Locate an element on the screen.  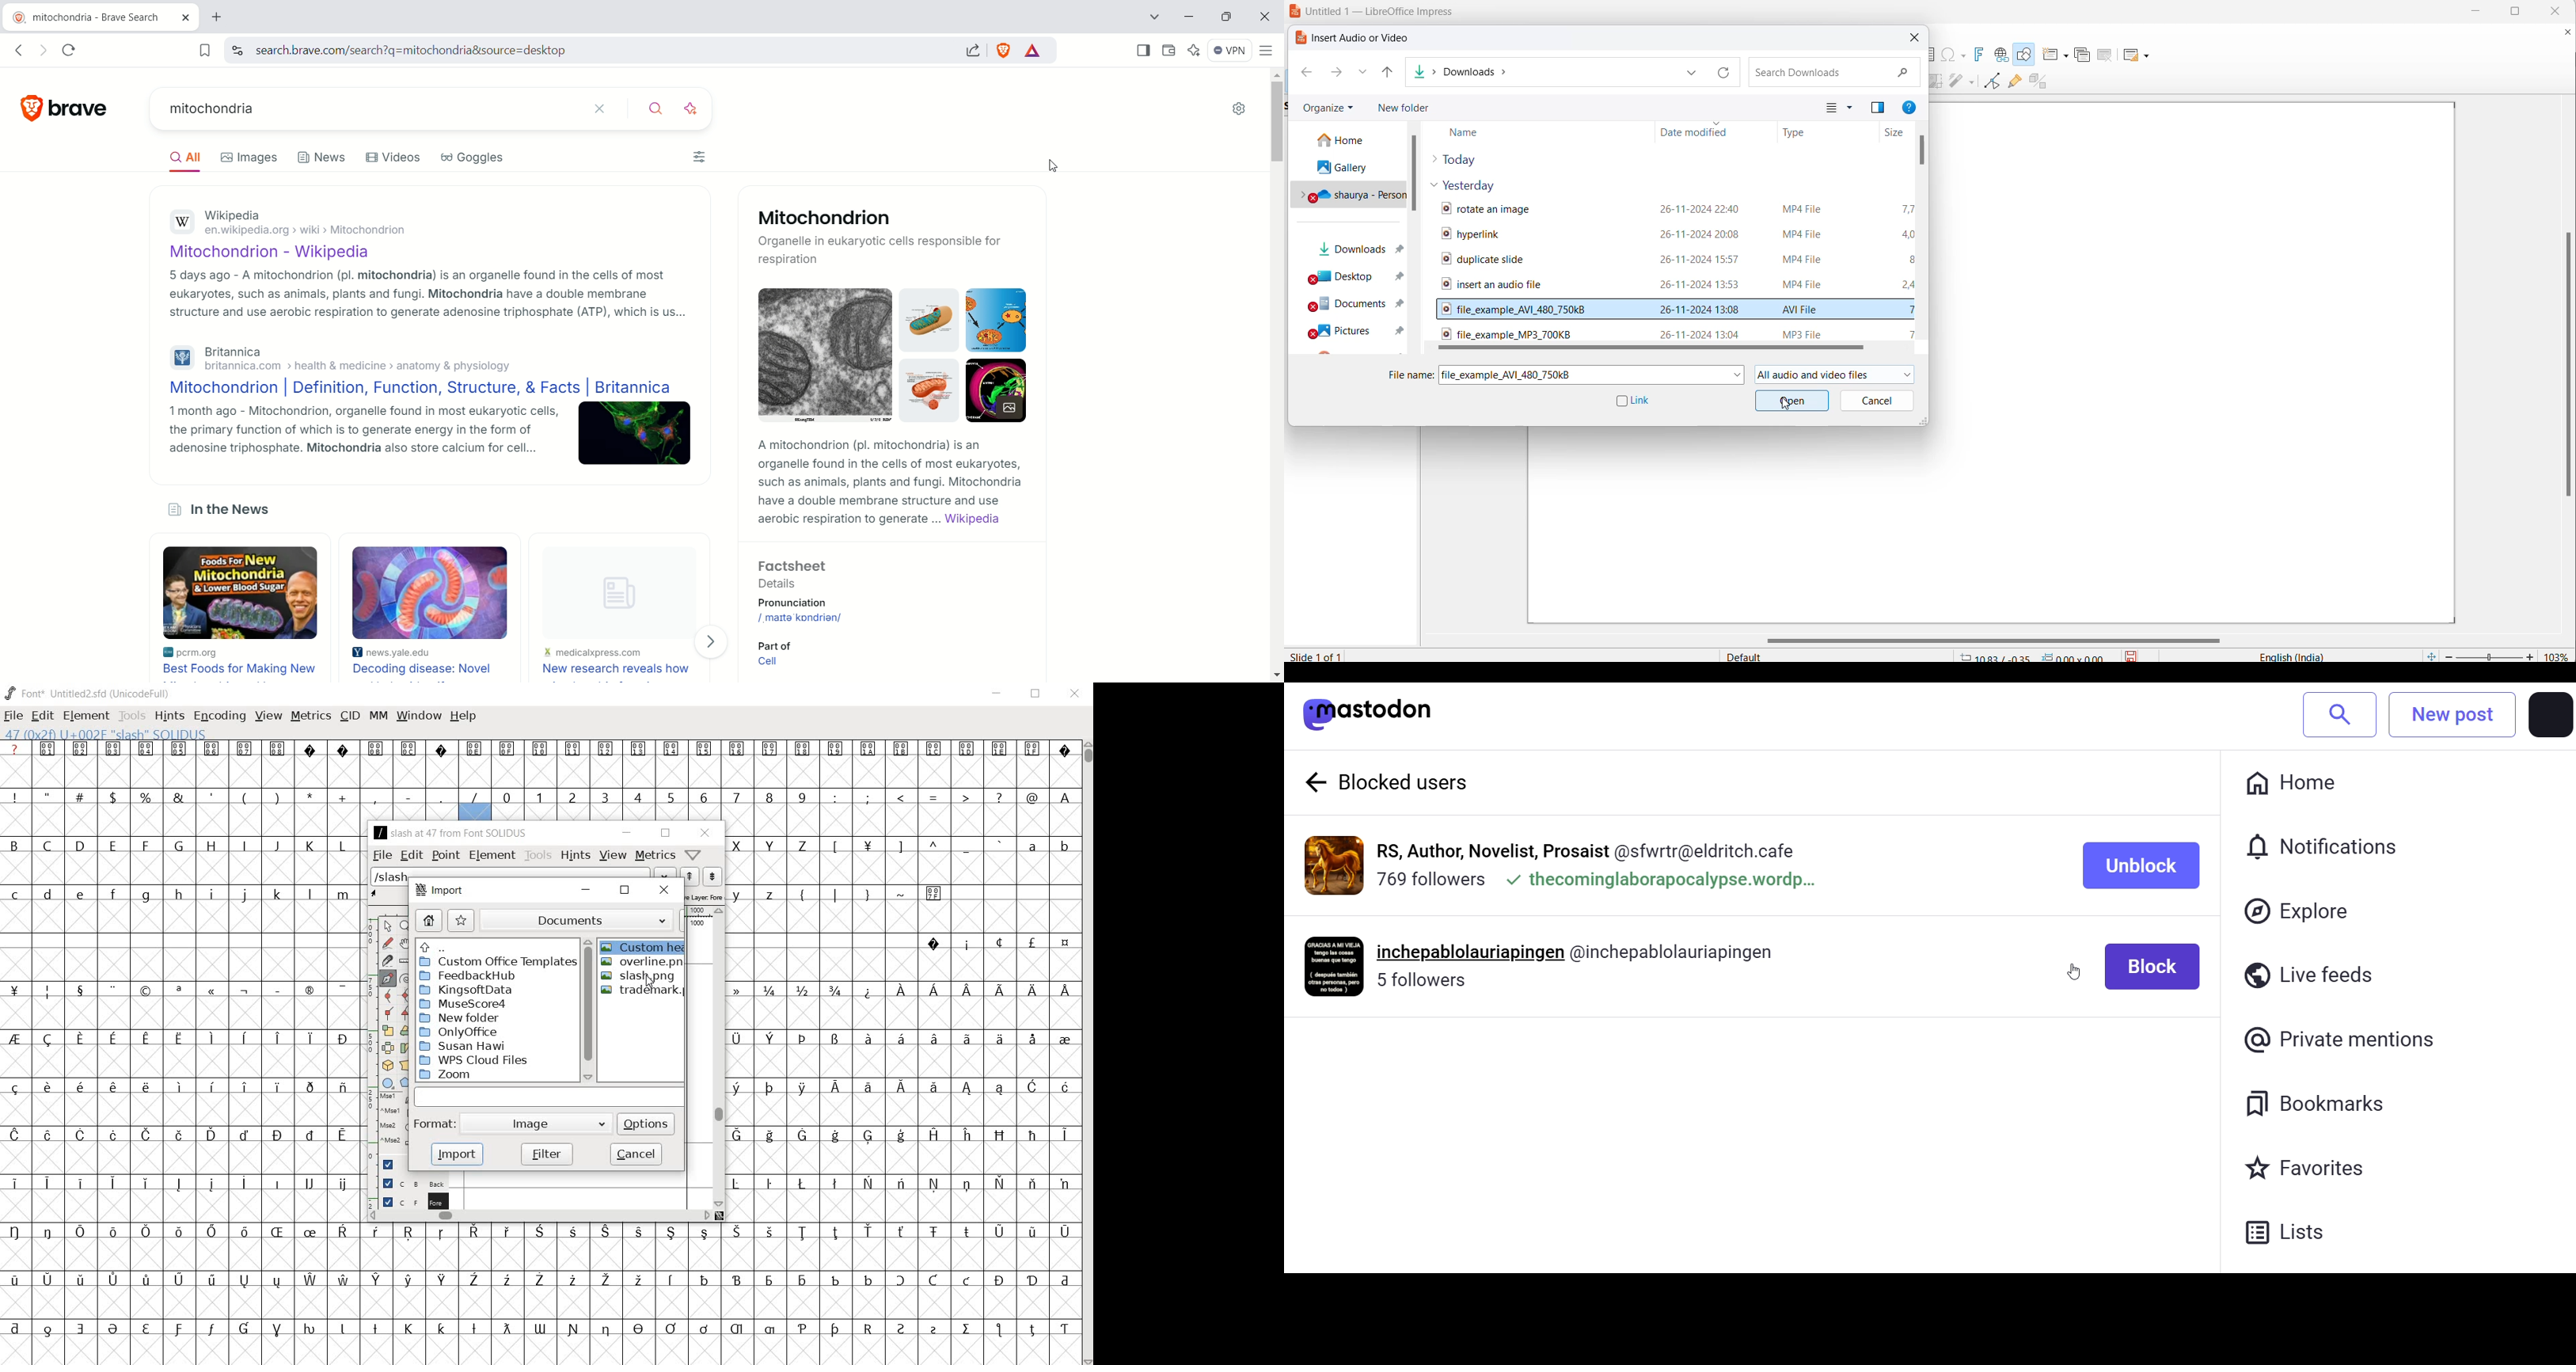
fractions is located at coordinates (810, 990).